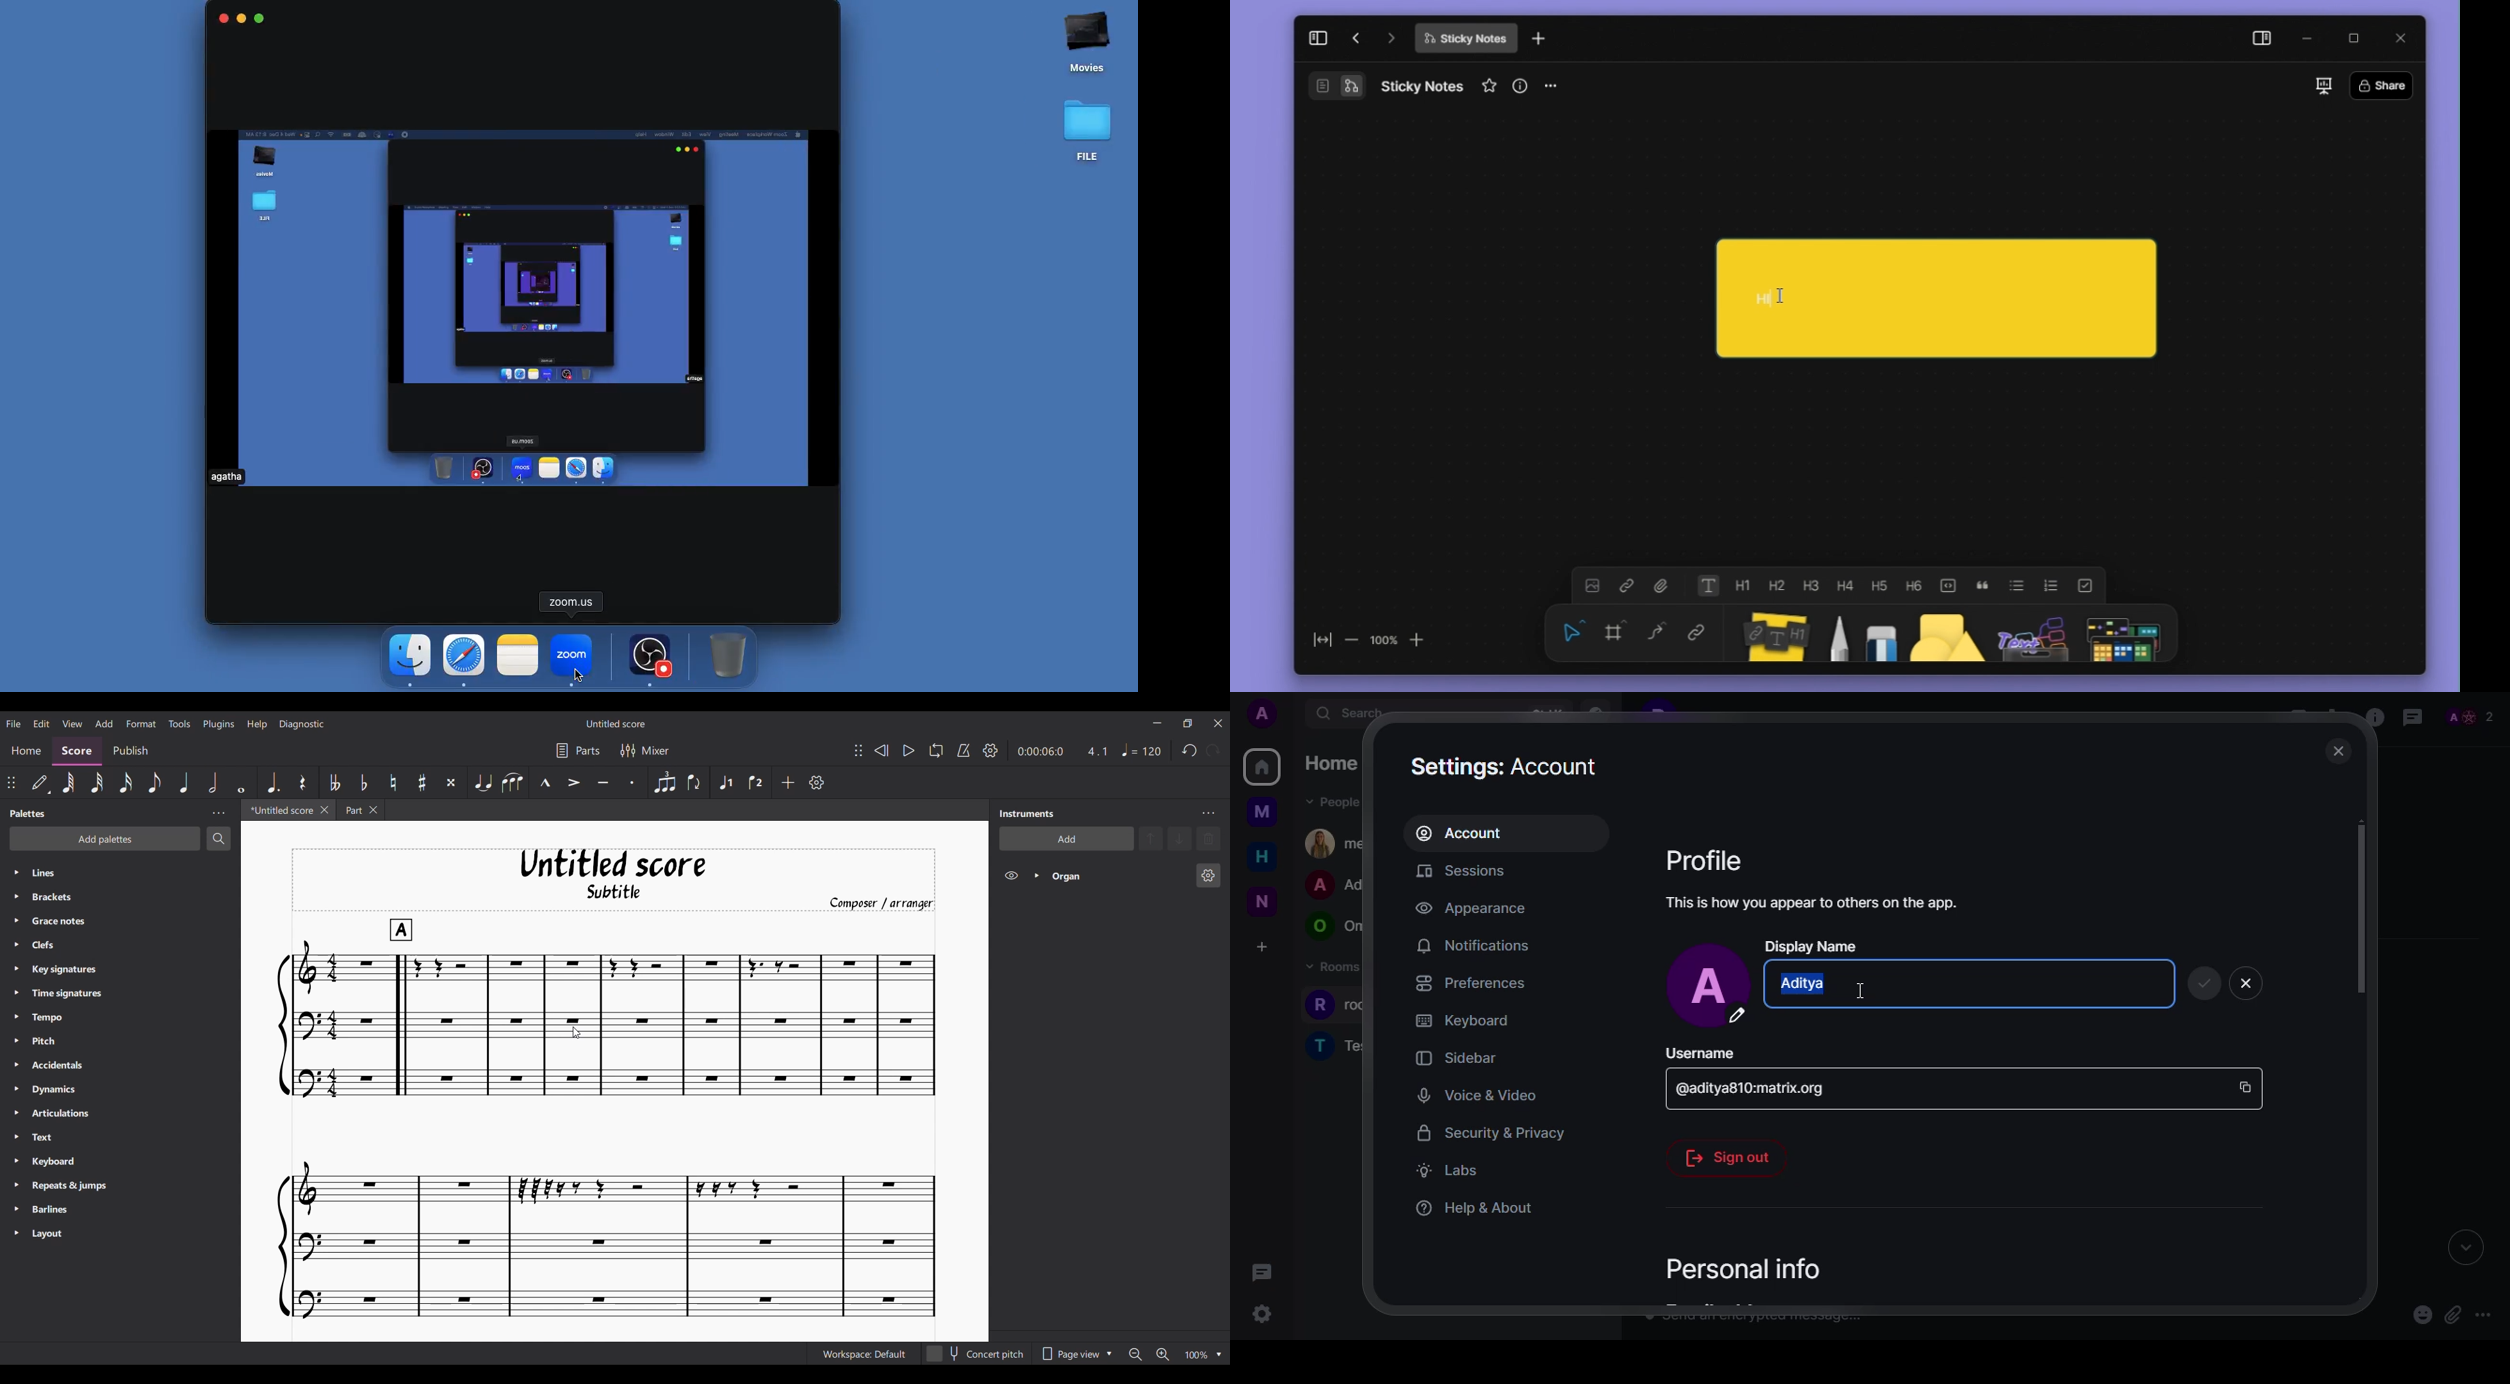  What do you see at coordinates (422, 783) in the screenshot?
I see `Toggle sharp` at bounding box center [422, 783].